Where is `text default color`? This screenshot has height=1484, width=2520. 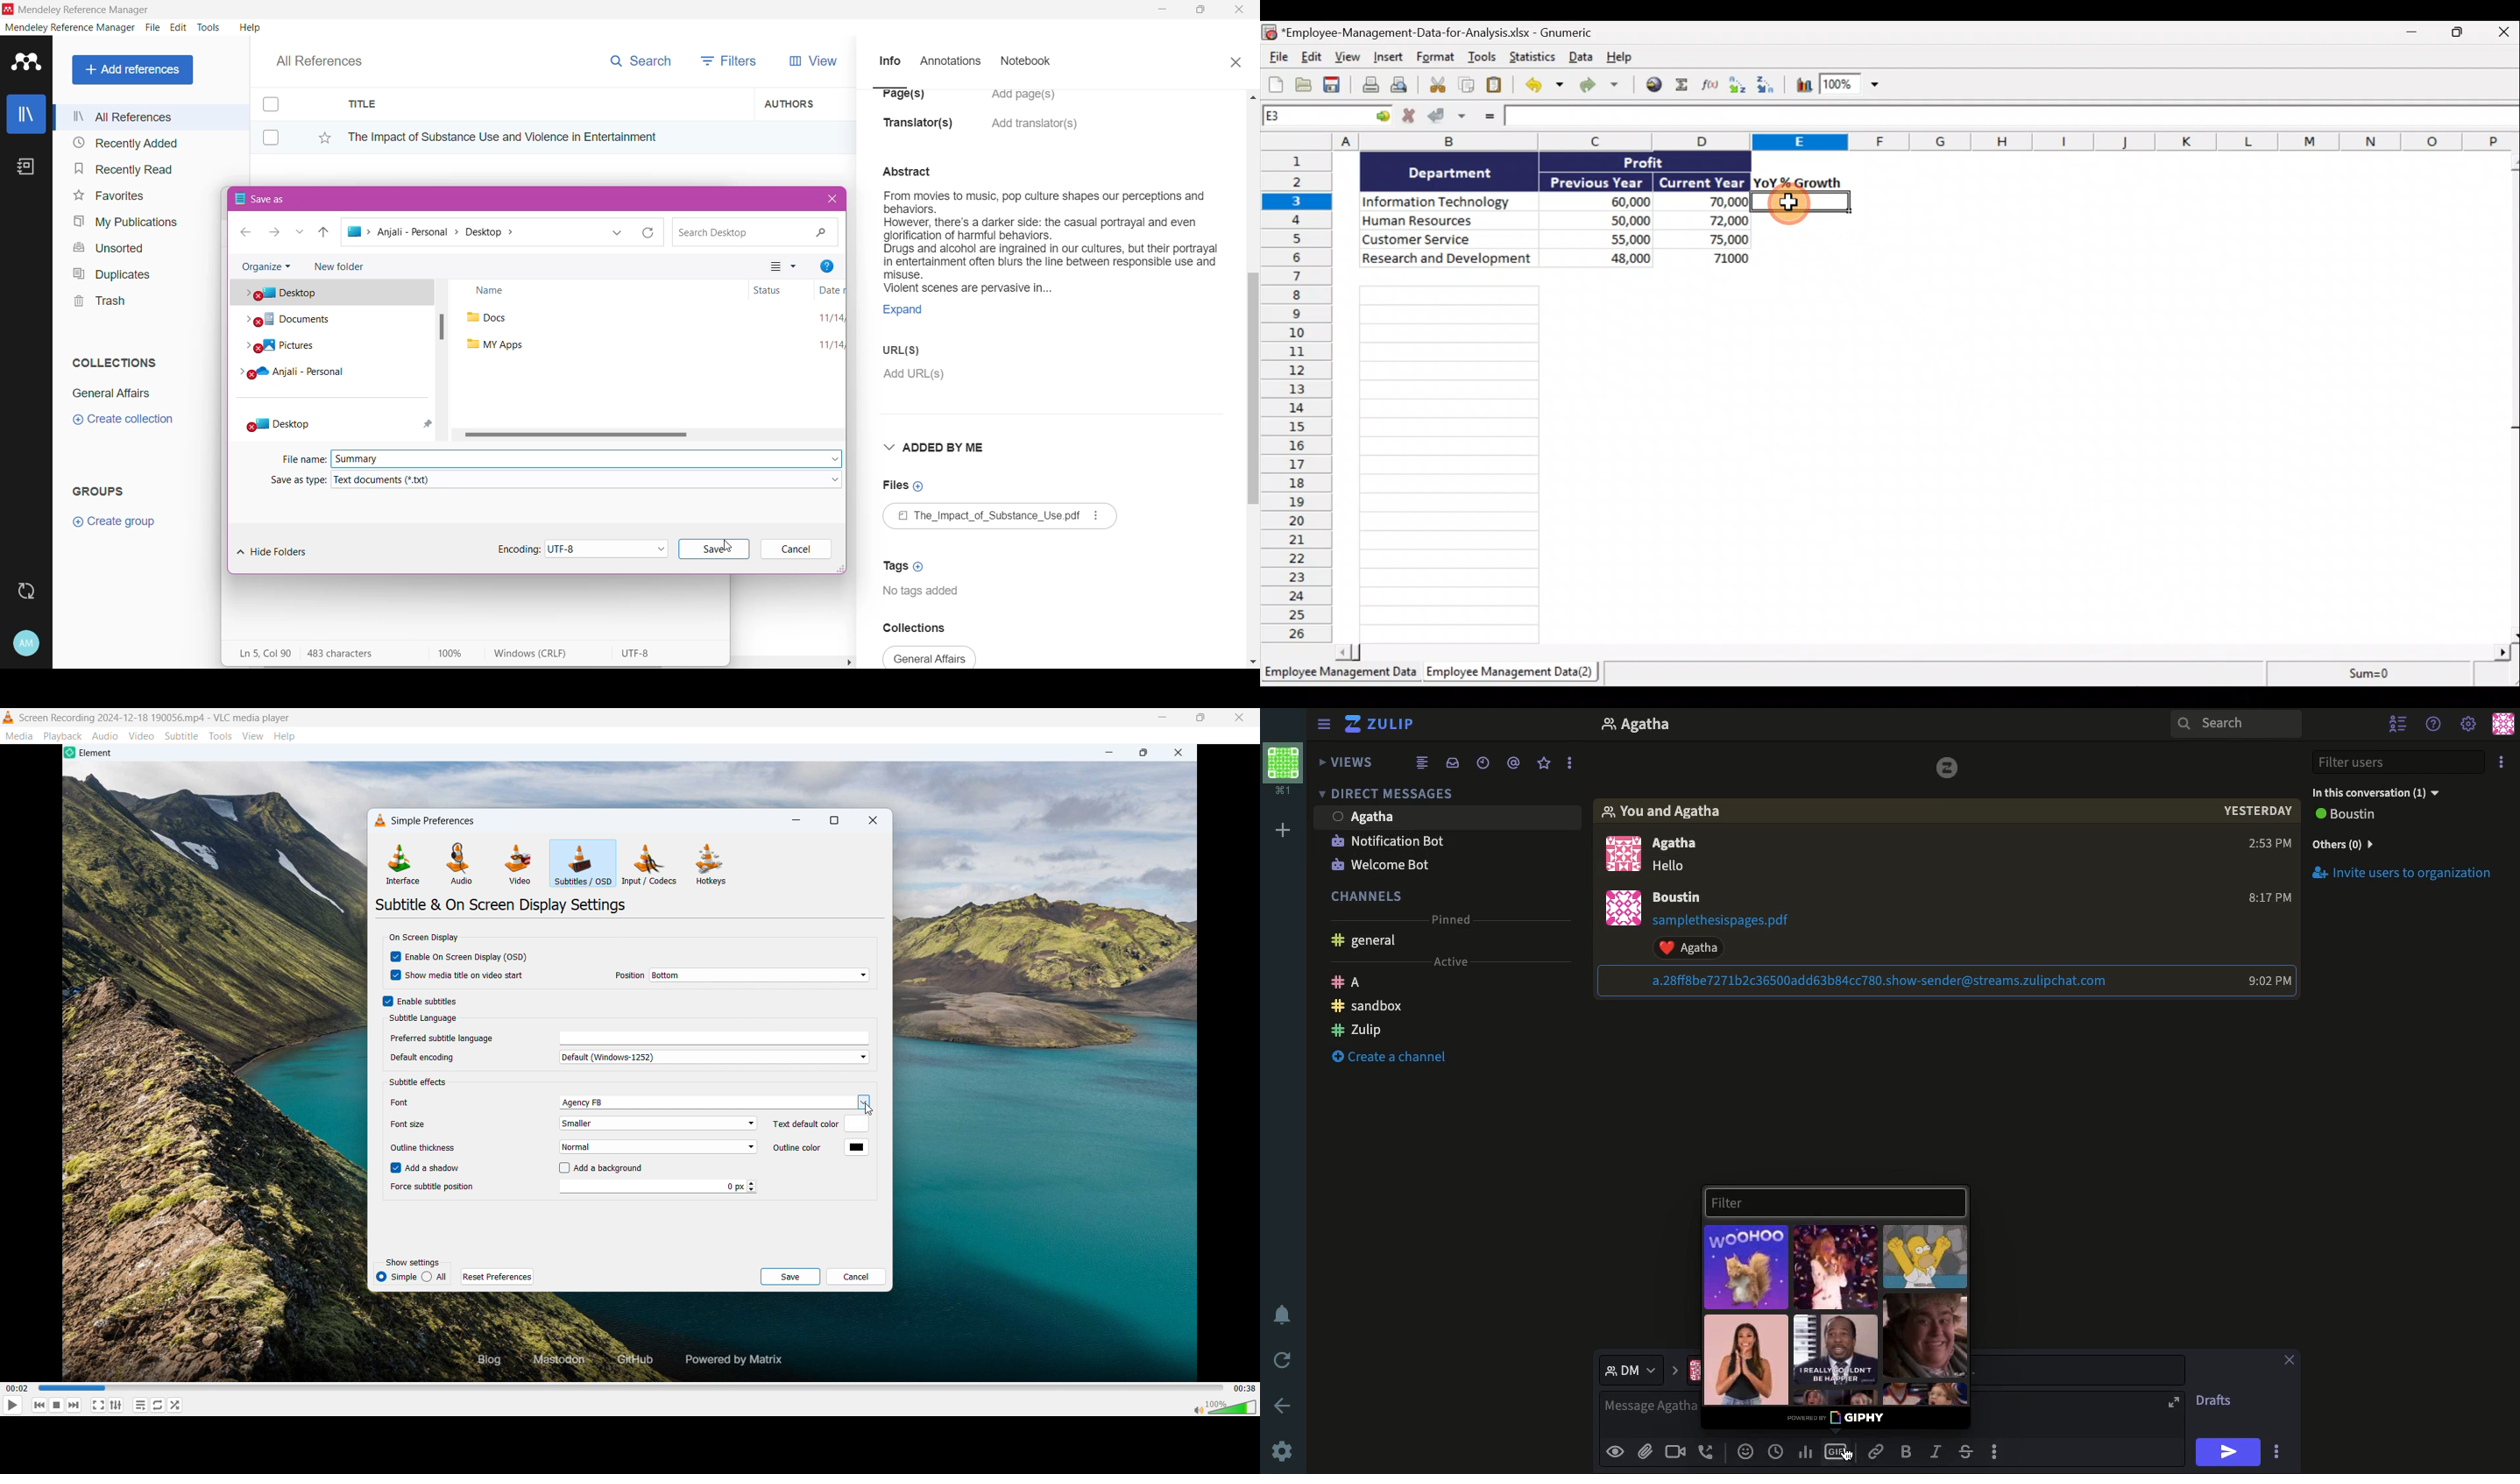
text default color is located at coordinates (858, 1124).